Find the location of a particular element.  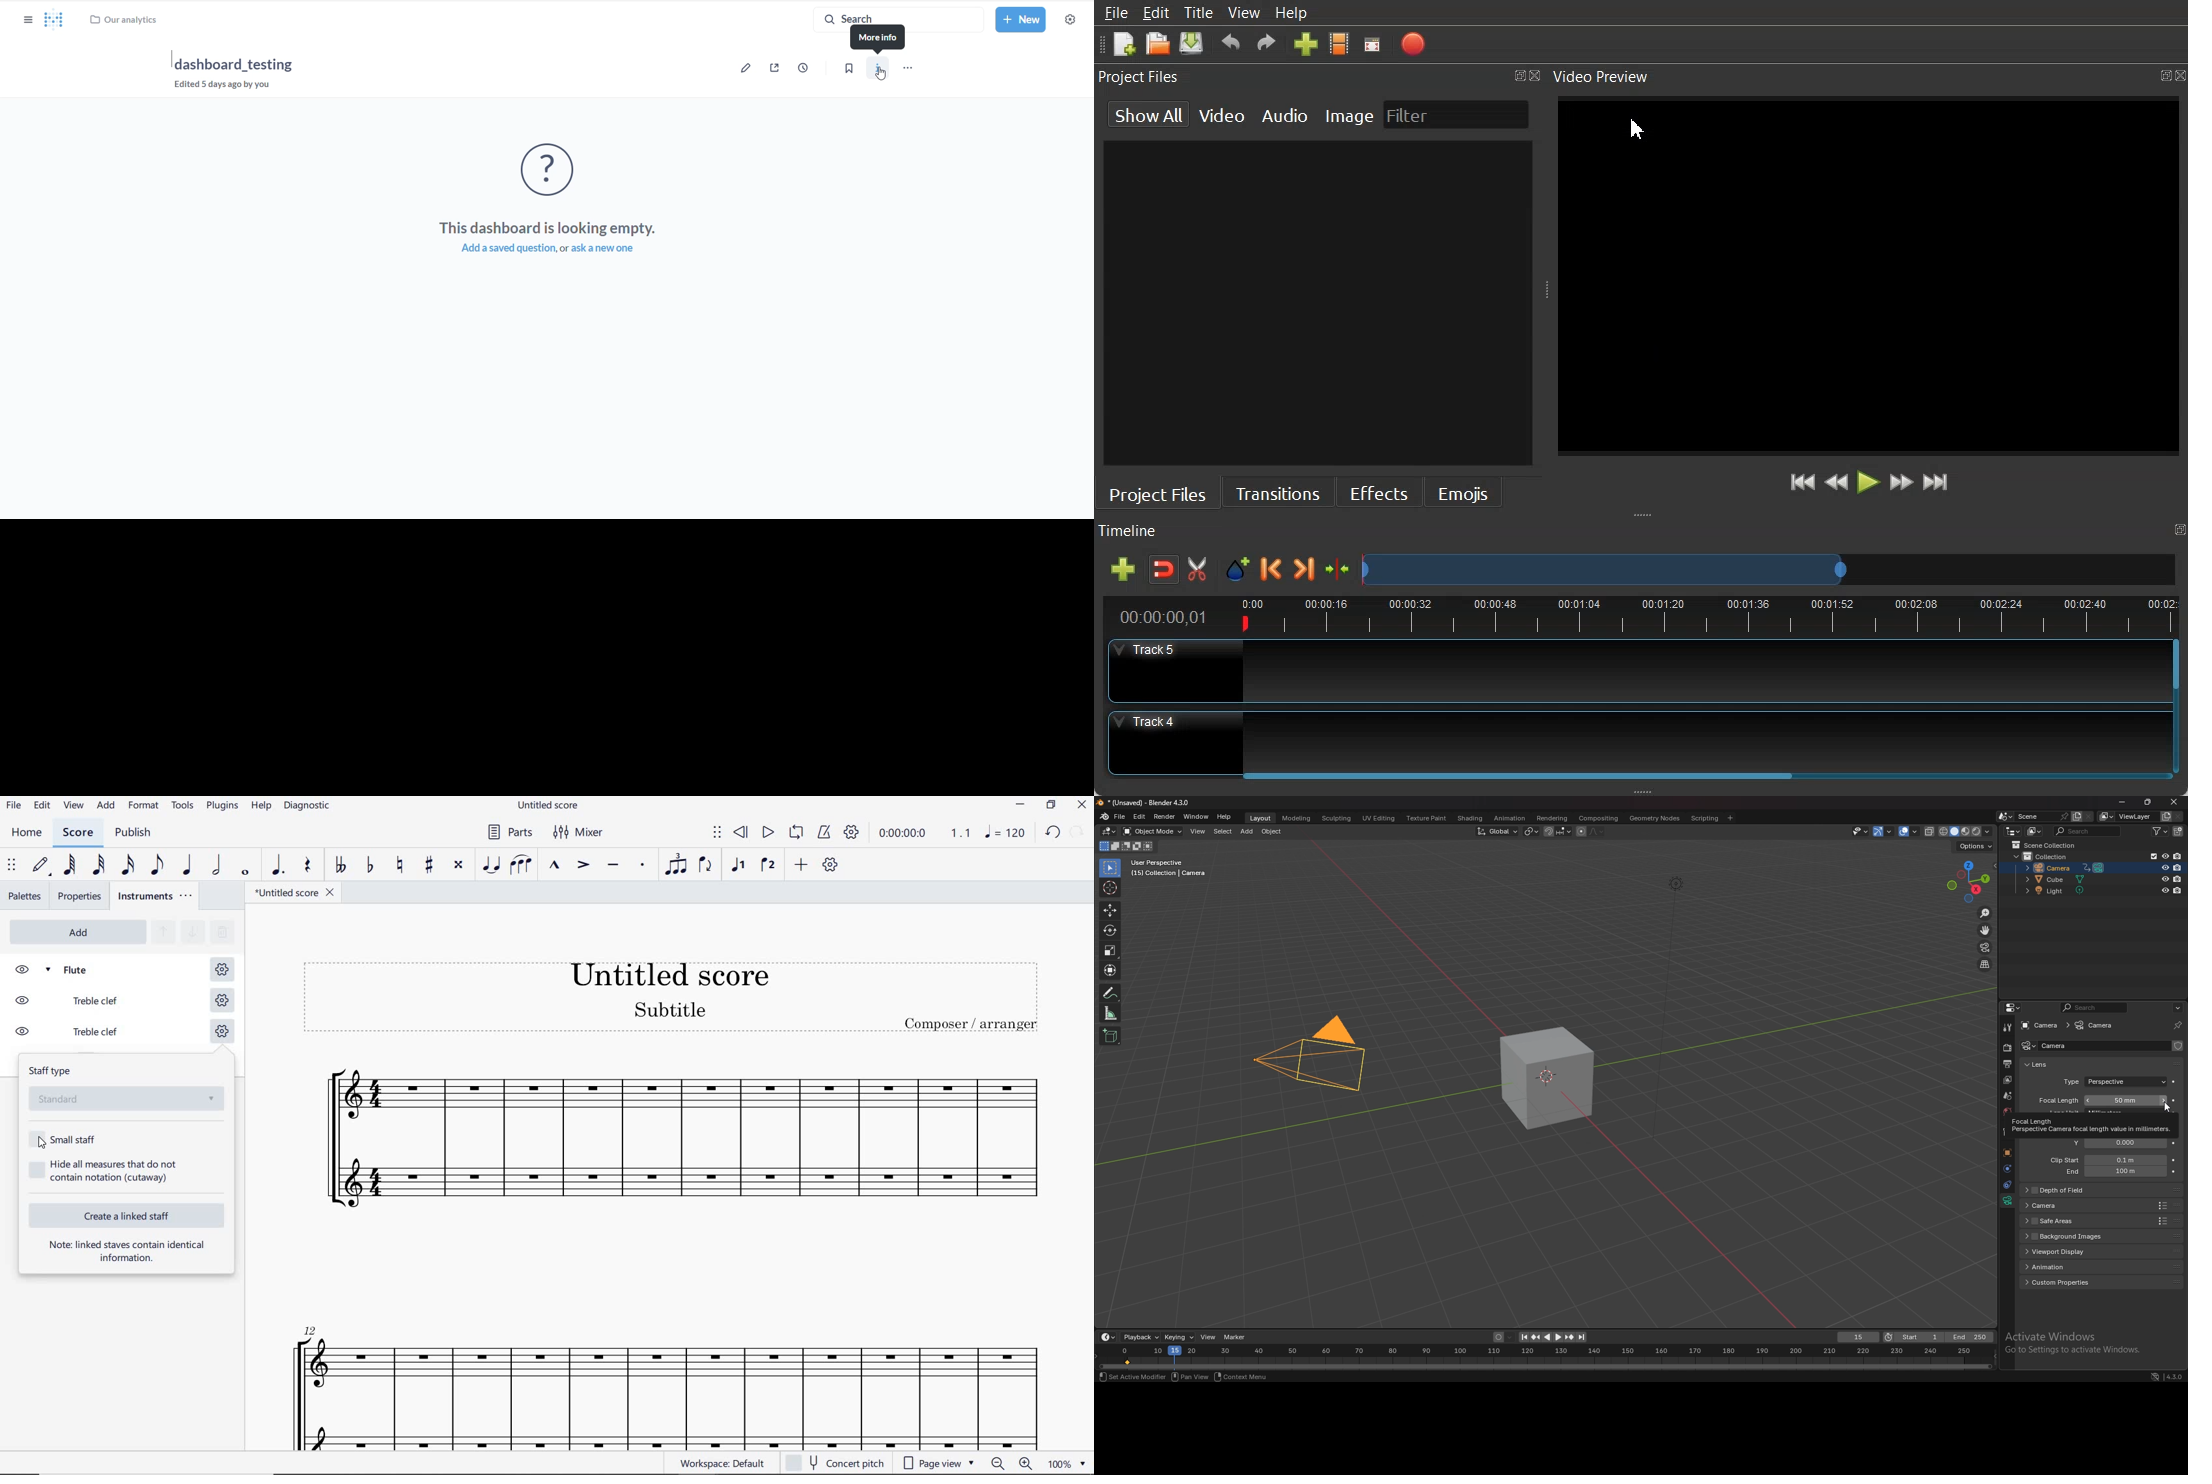

EIGHTH NOTE is located at coordinates (158, 866).